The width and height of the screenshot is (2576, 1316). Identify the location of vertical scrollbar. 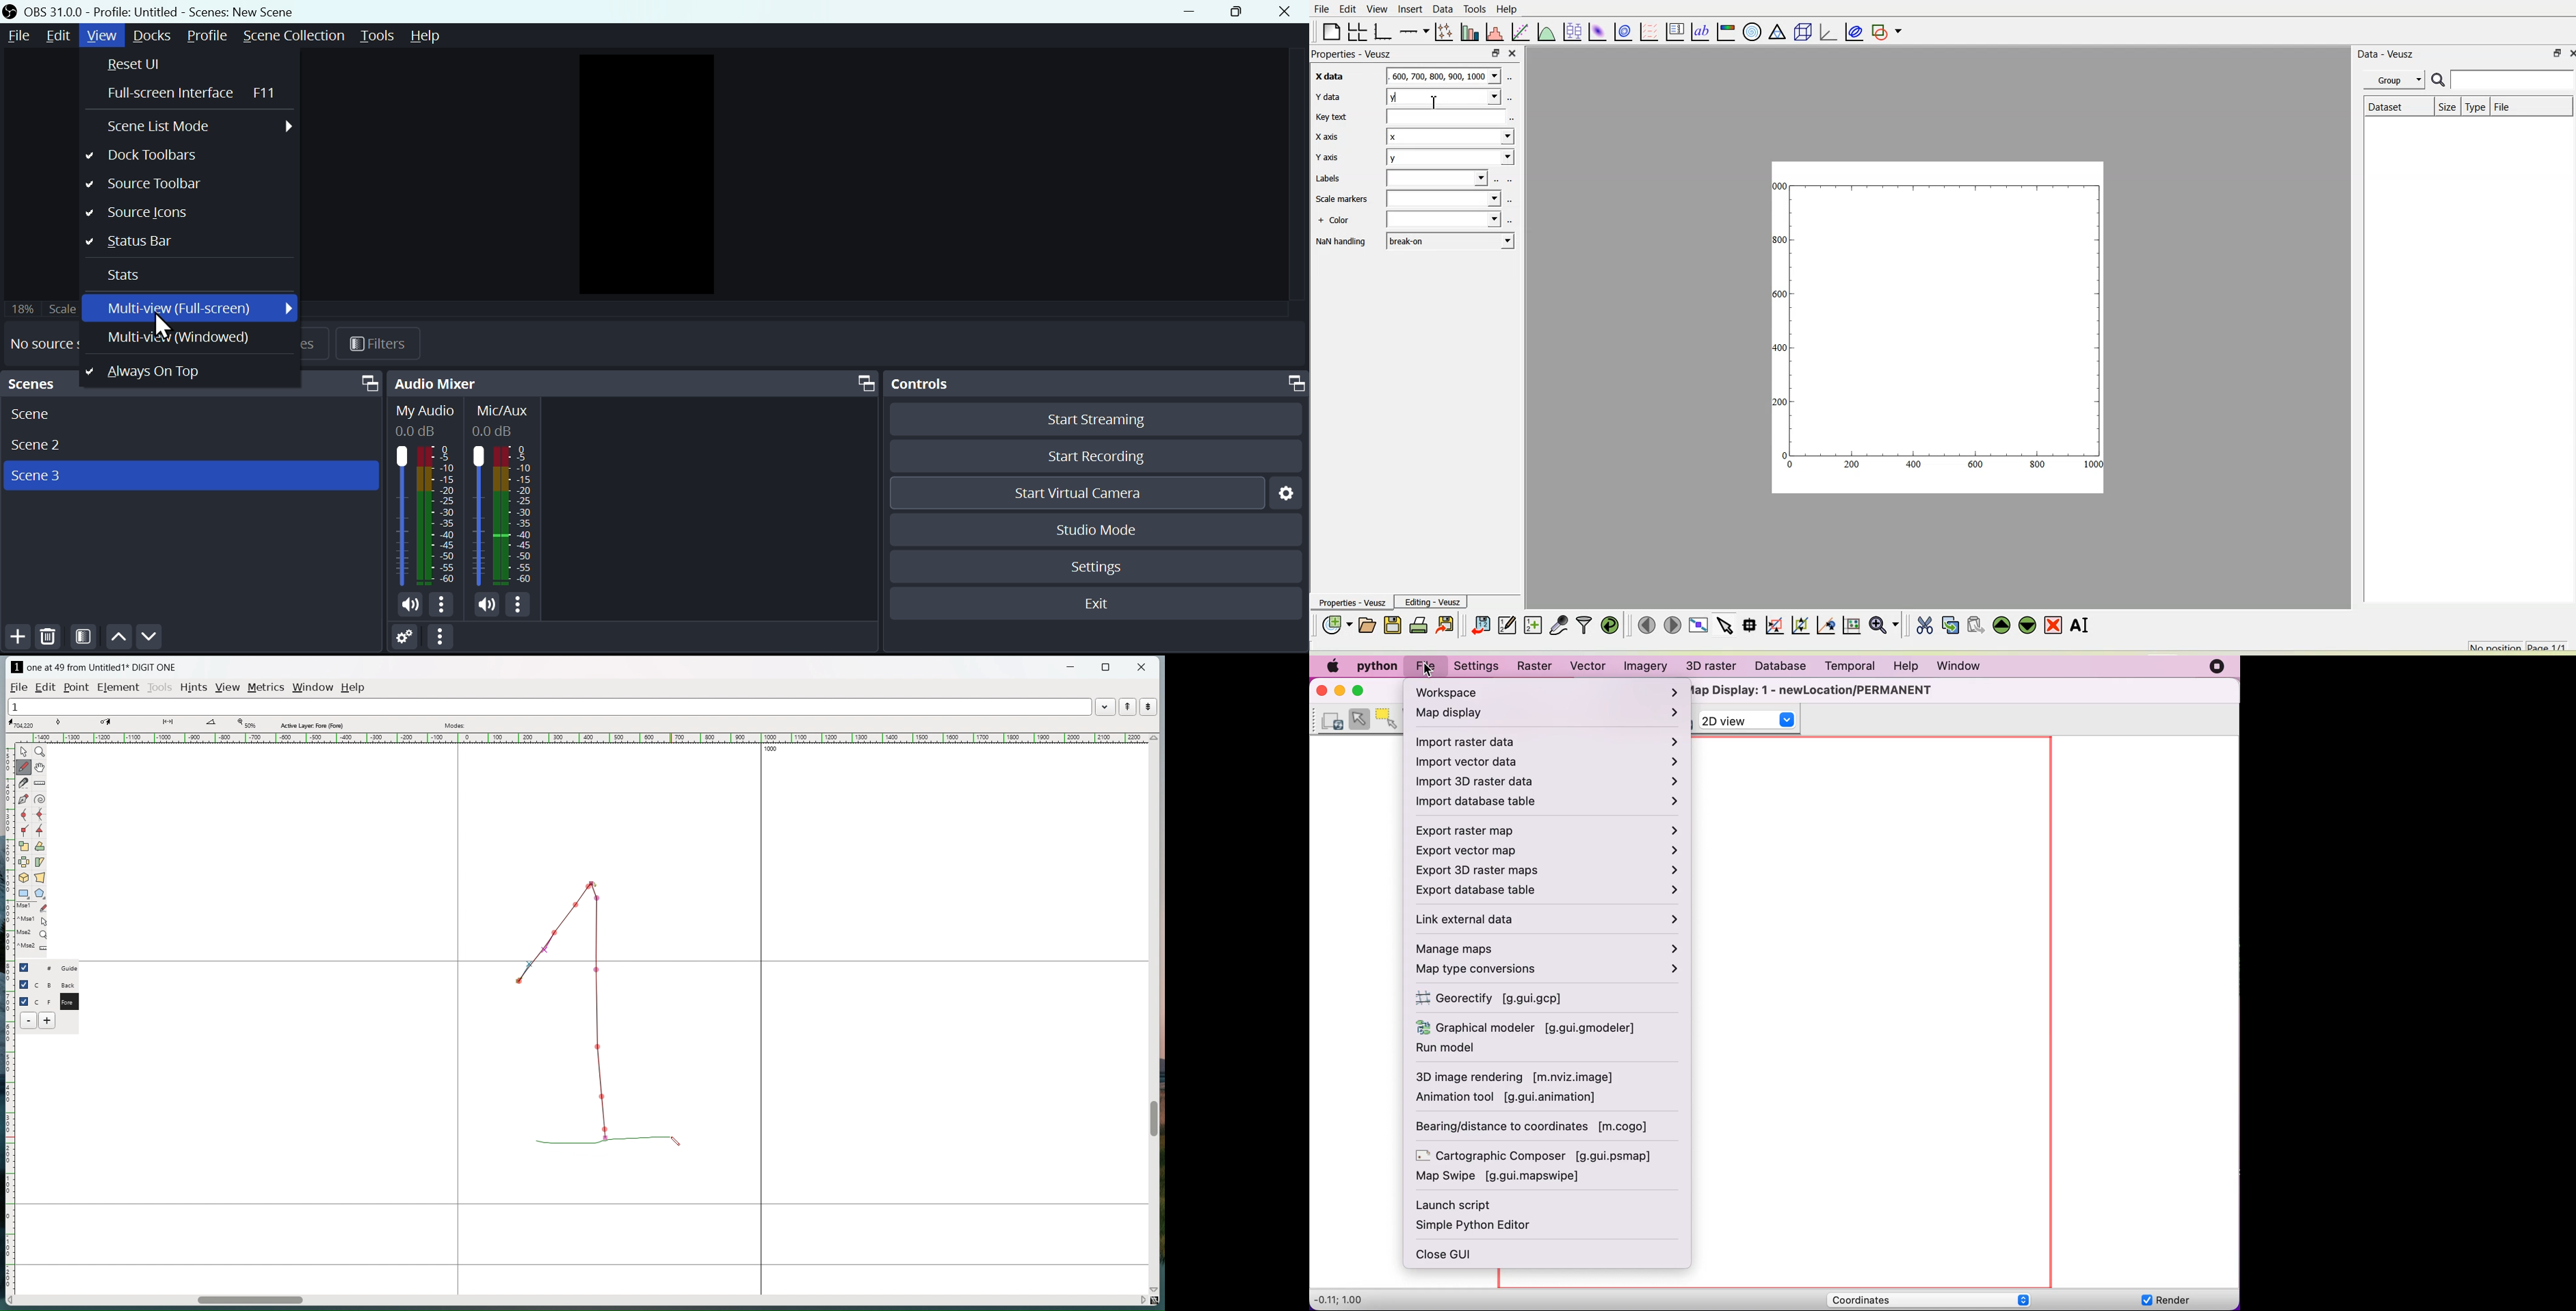
(1153, 1119).